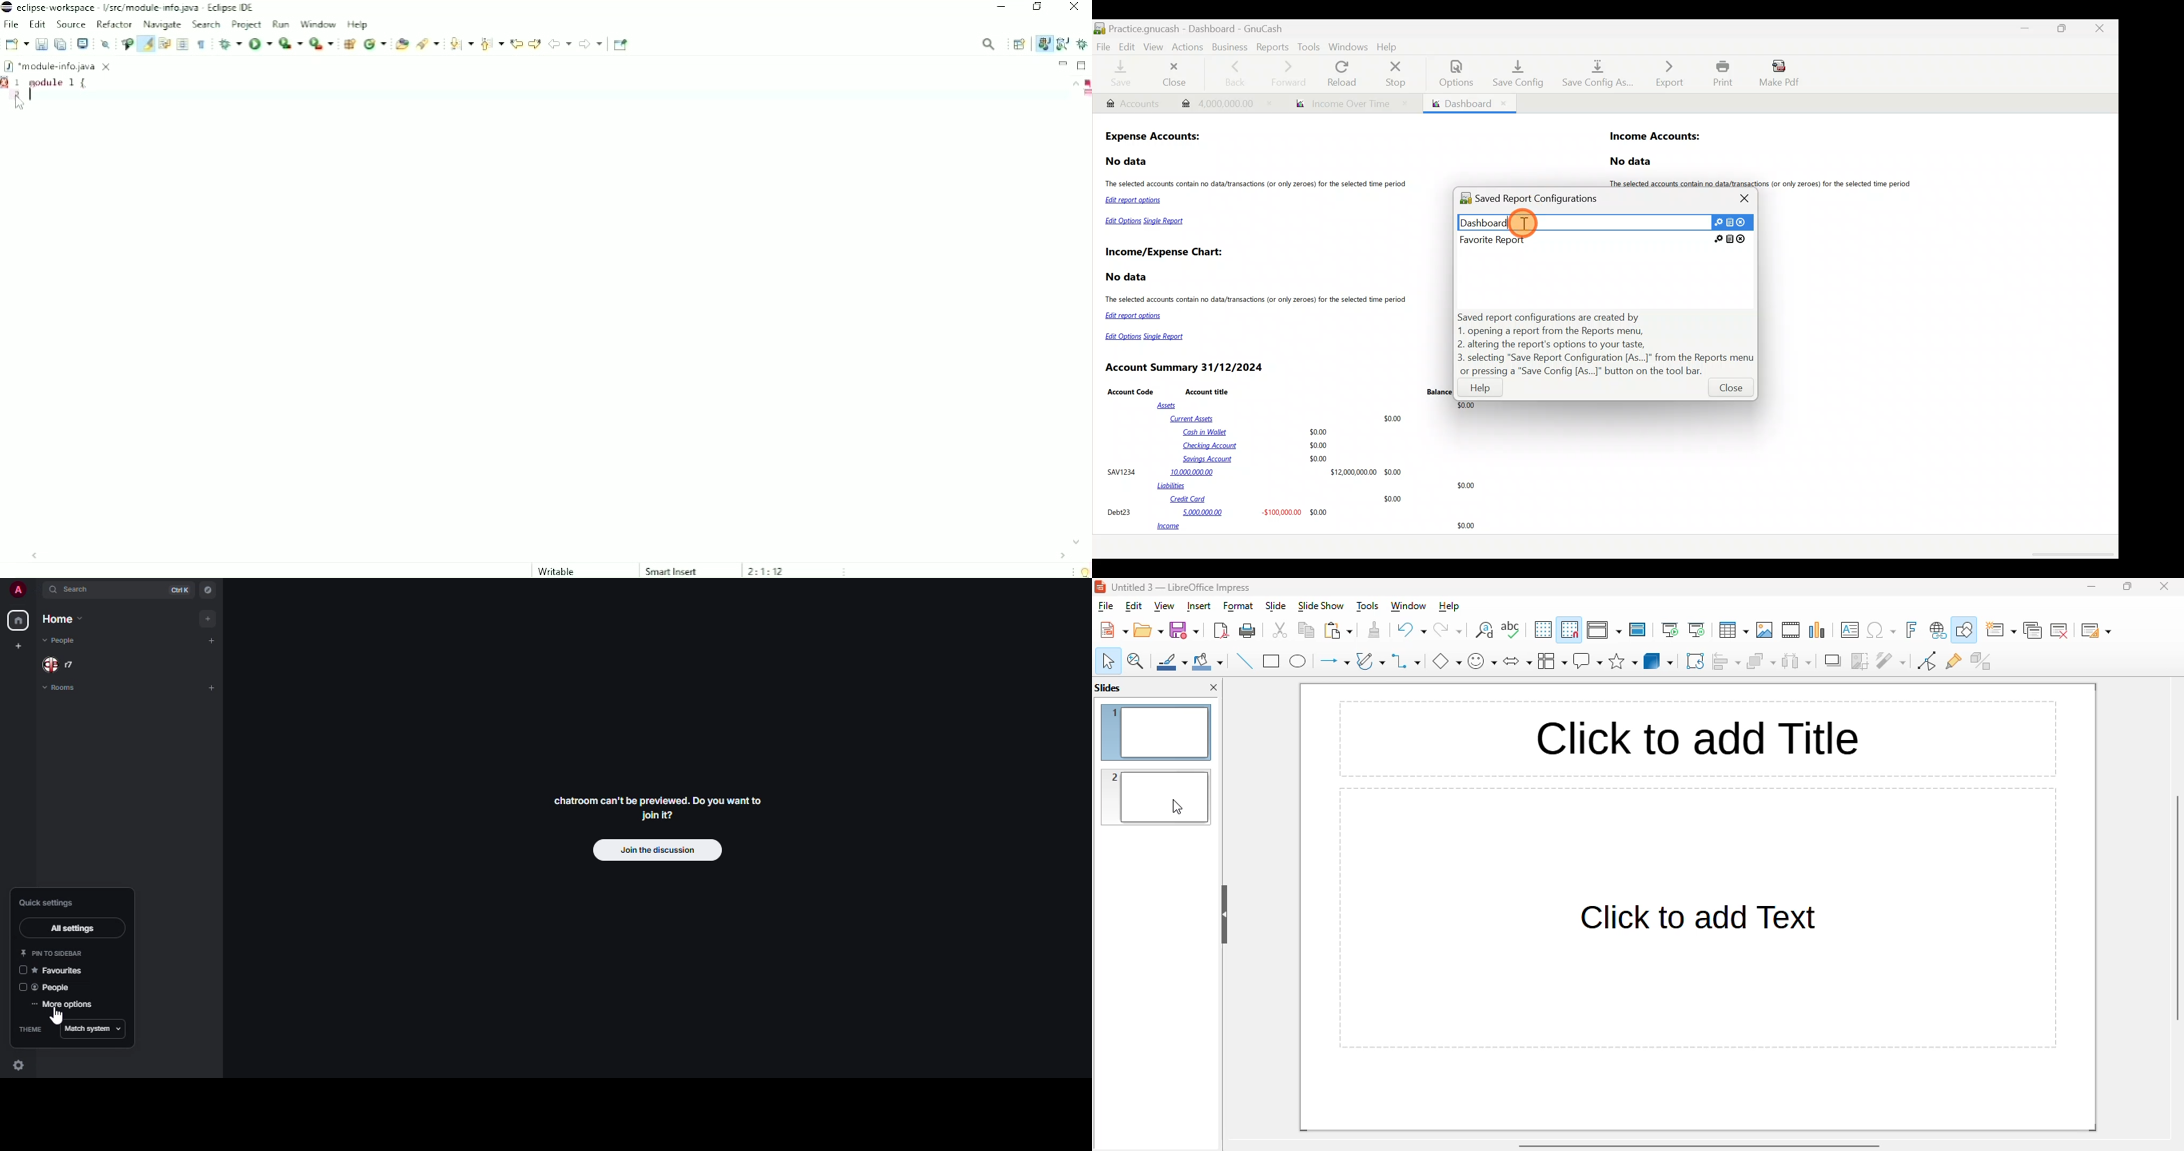 This screenshot has width=2184, height=1176. What do you see at coordinates (2032, 631) in the screenshot?
I see `duplicate slide` at bounding box center [2032, 631].